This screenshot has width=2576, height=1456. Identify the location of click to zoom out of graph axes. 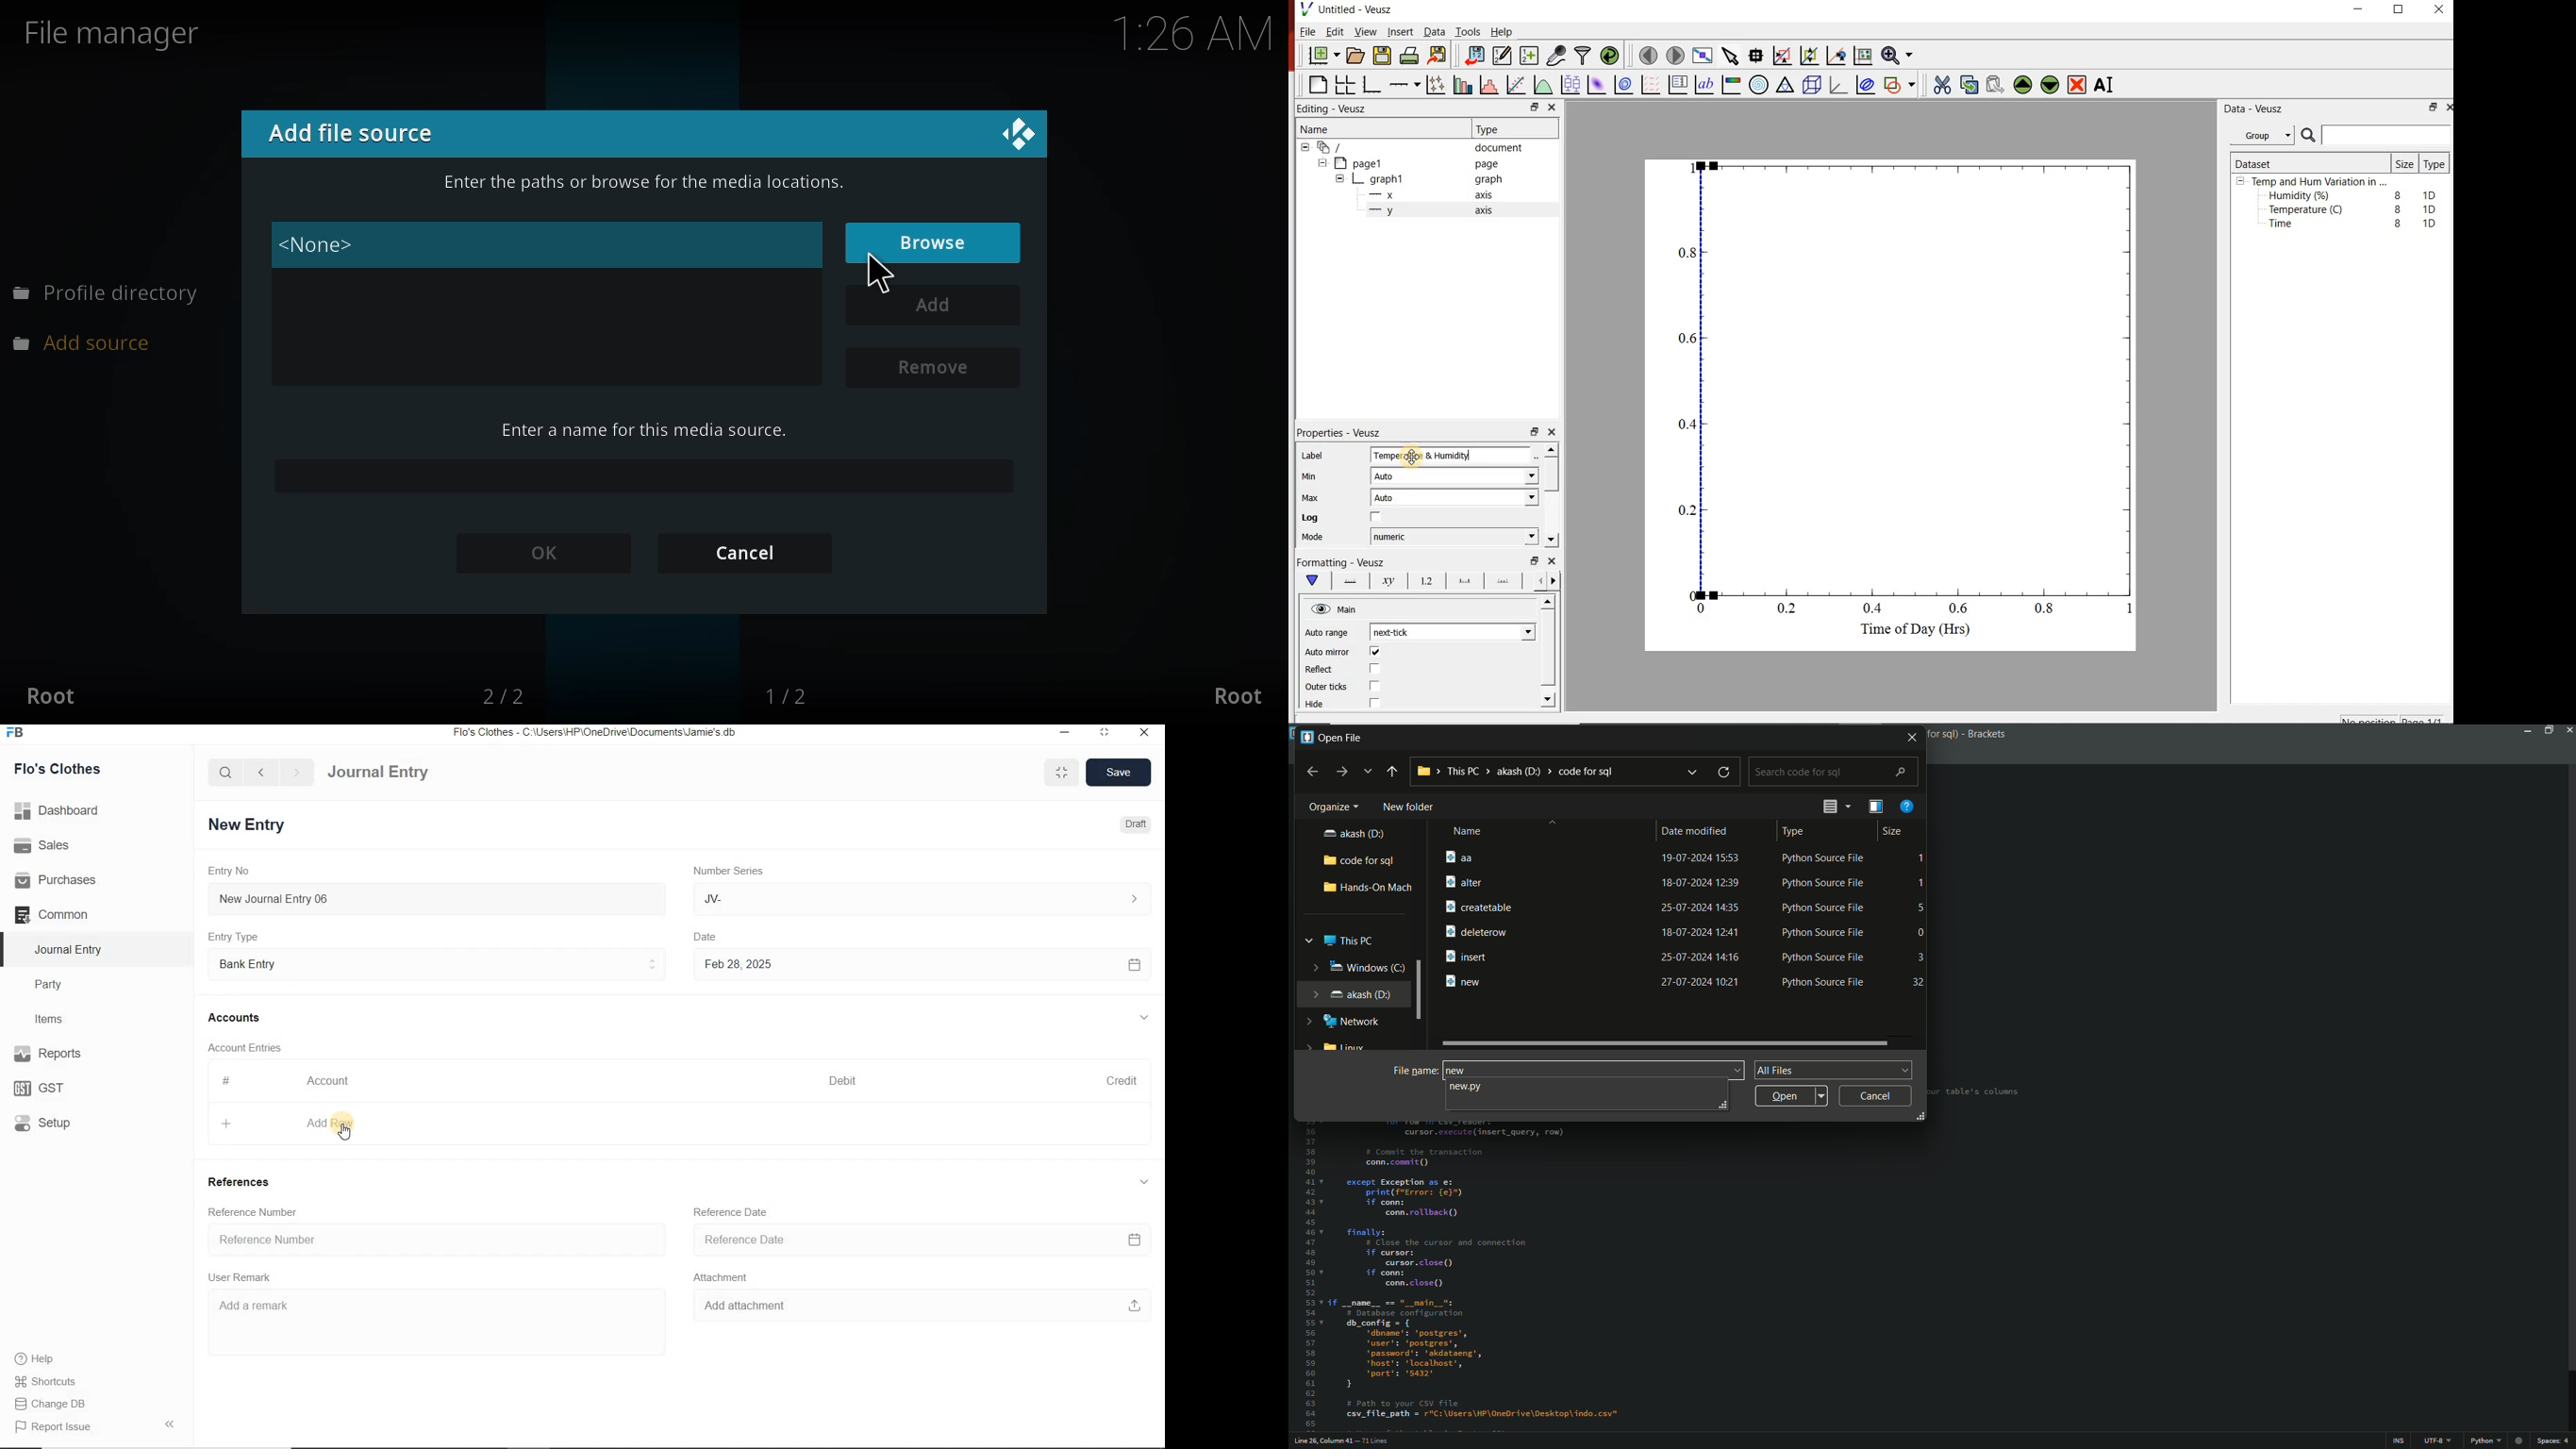
(1810, 57).